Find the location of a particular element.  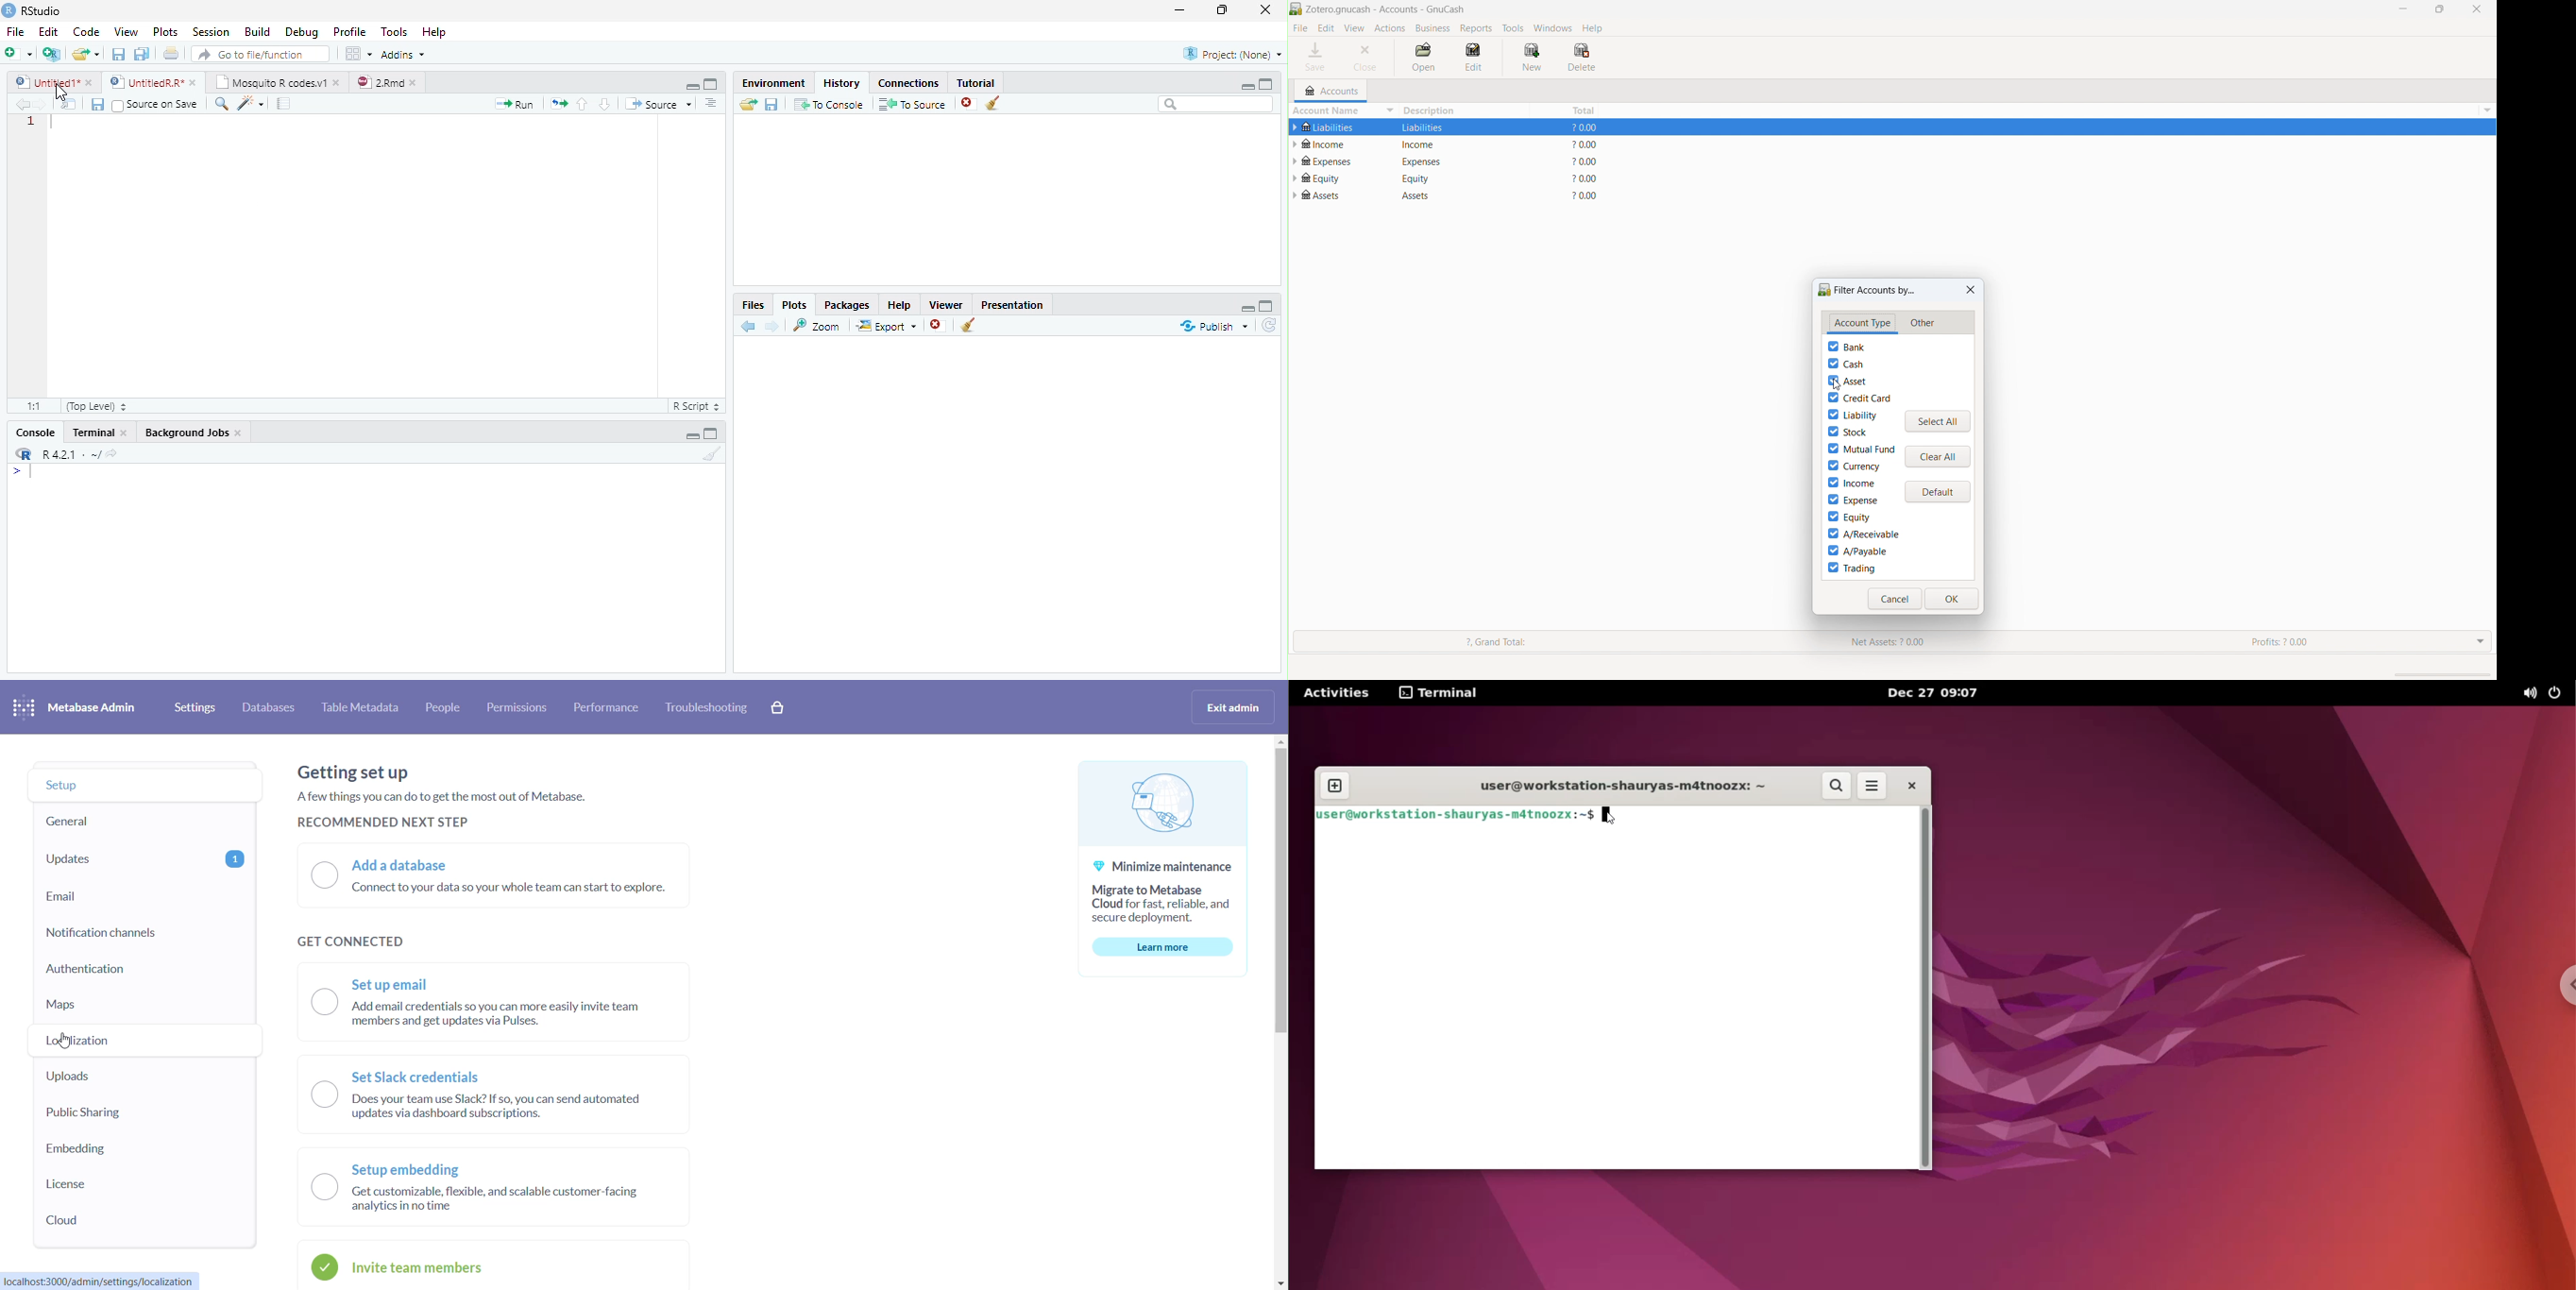

description is located at coordinates (1464, 111).